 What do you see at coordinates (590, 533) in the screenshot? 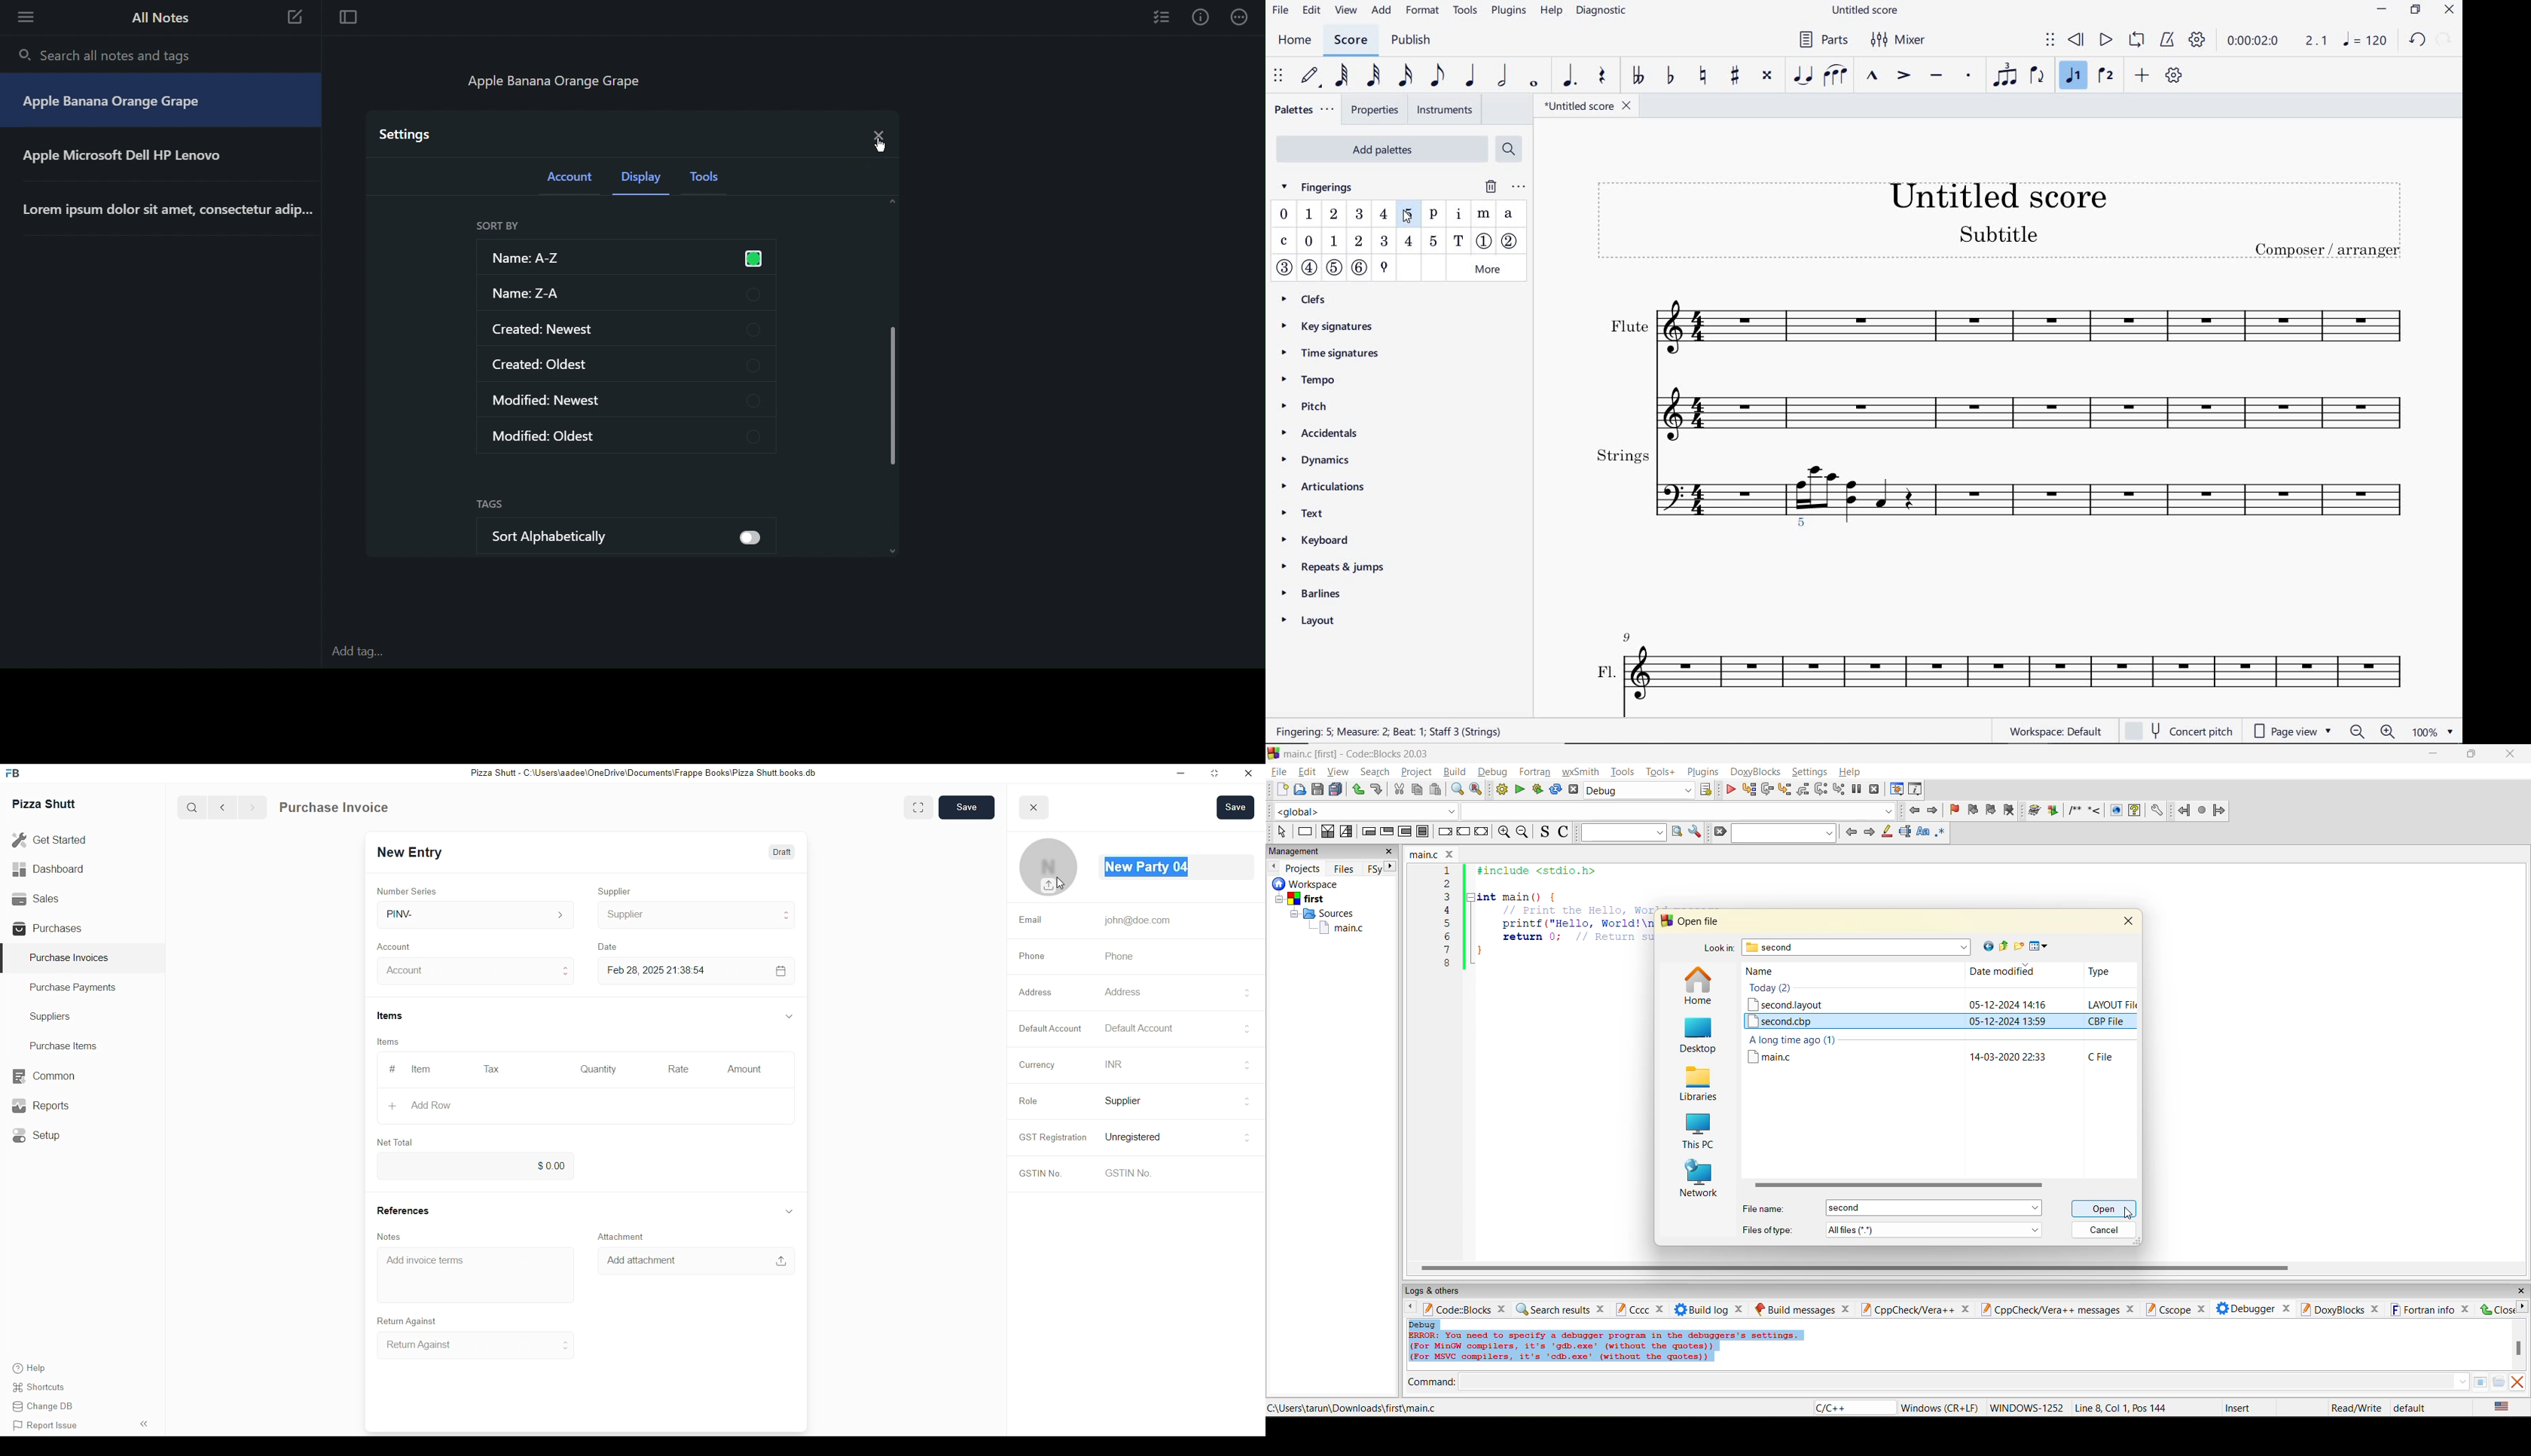
I see `Sor Alphabetically` at bounding box center [590, 533].